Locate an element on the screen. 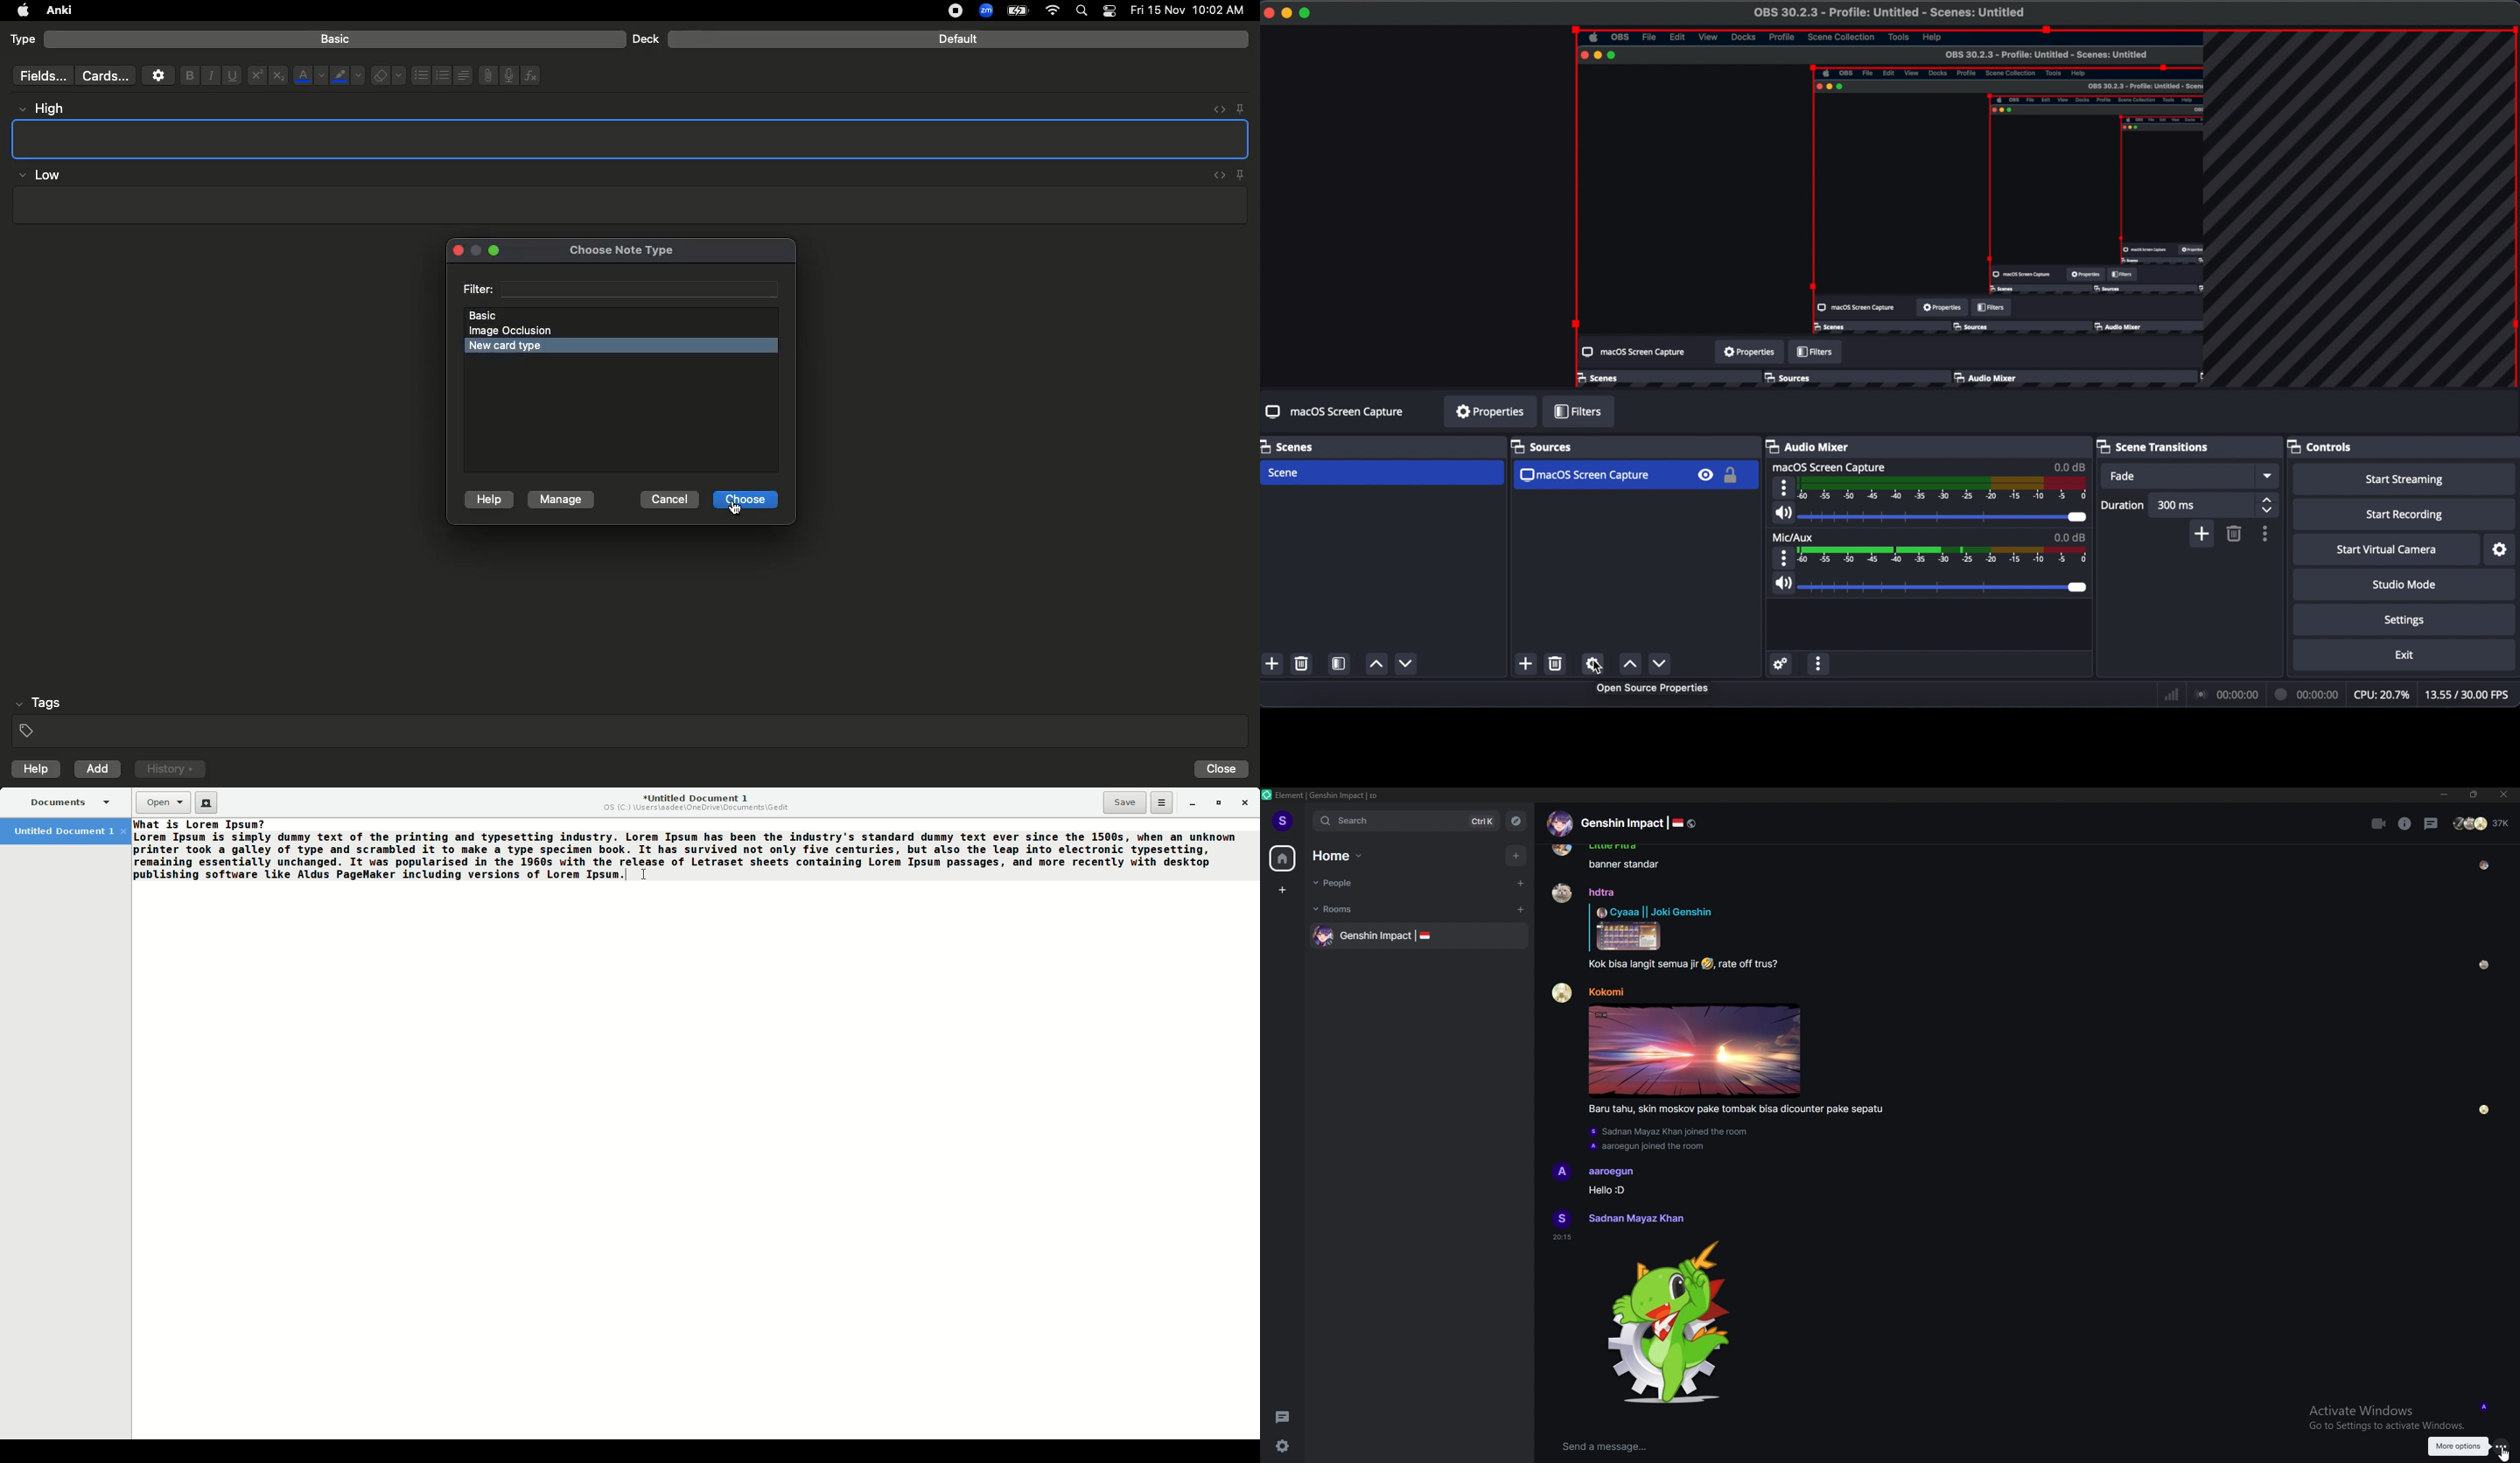 This screenshot has height=1484, width=2520. date and time is located at coordinates (1193, 10).